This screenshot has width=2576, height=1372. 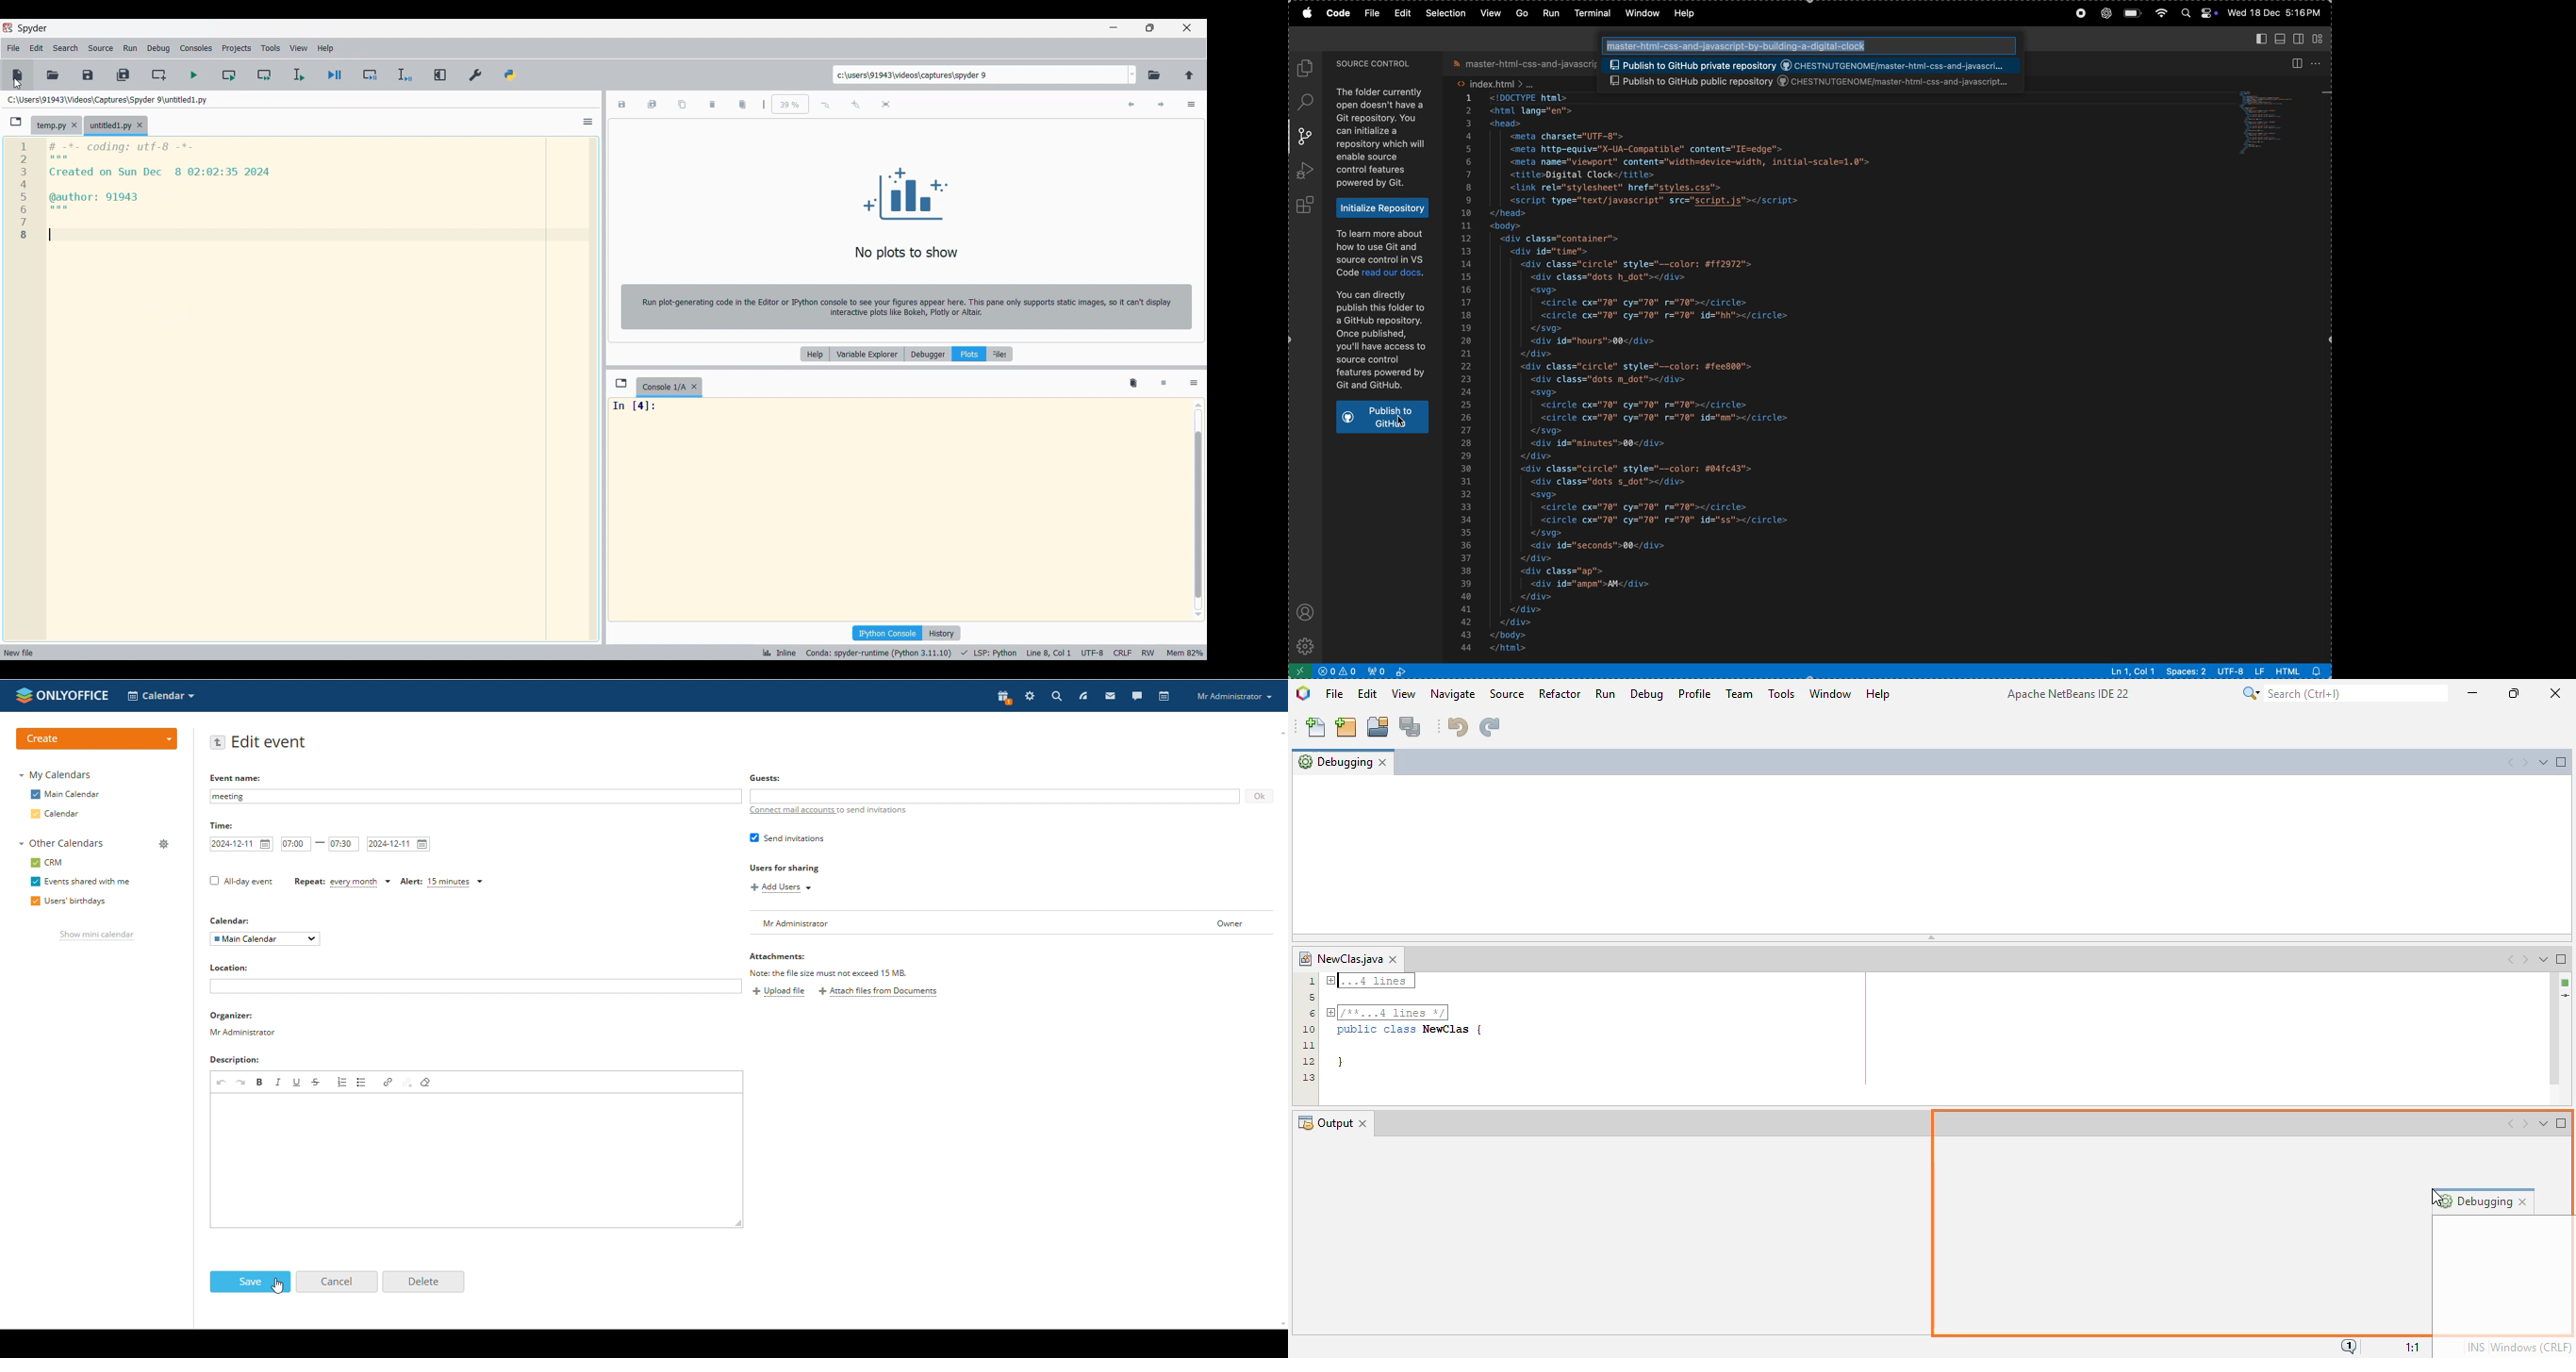 I want to click on html alert, so click(x=2297, y=670).